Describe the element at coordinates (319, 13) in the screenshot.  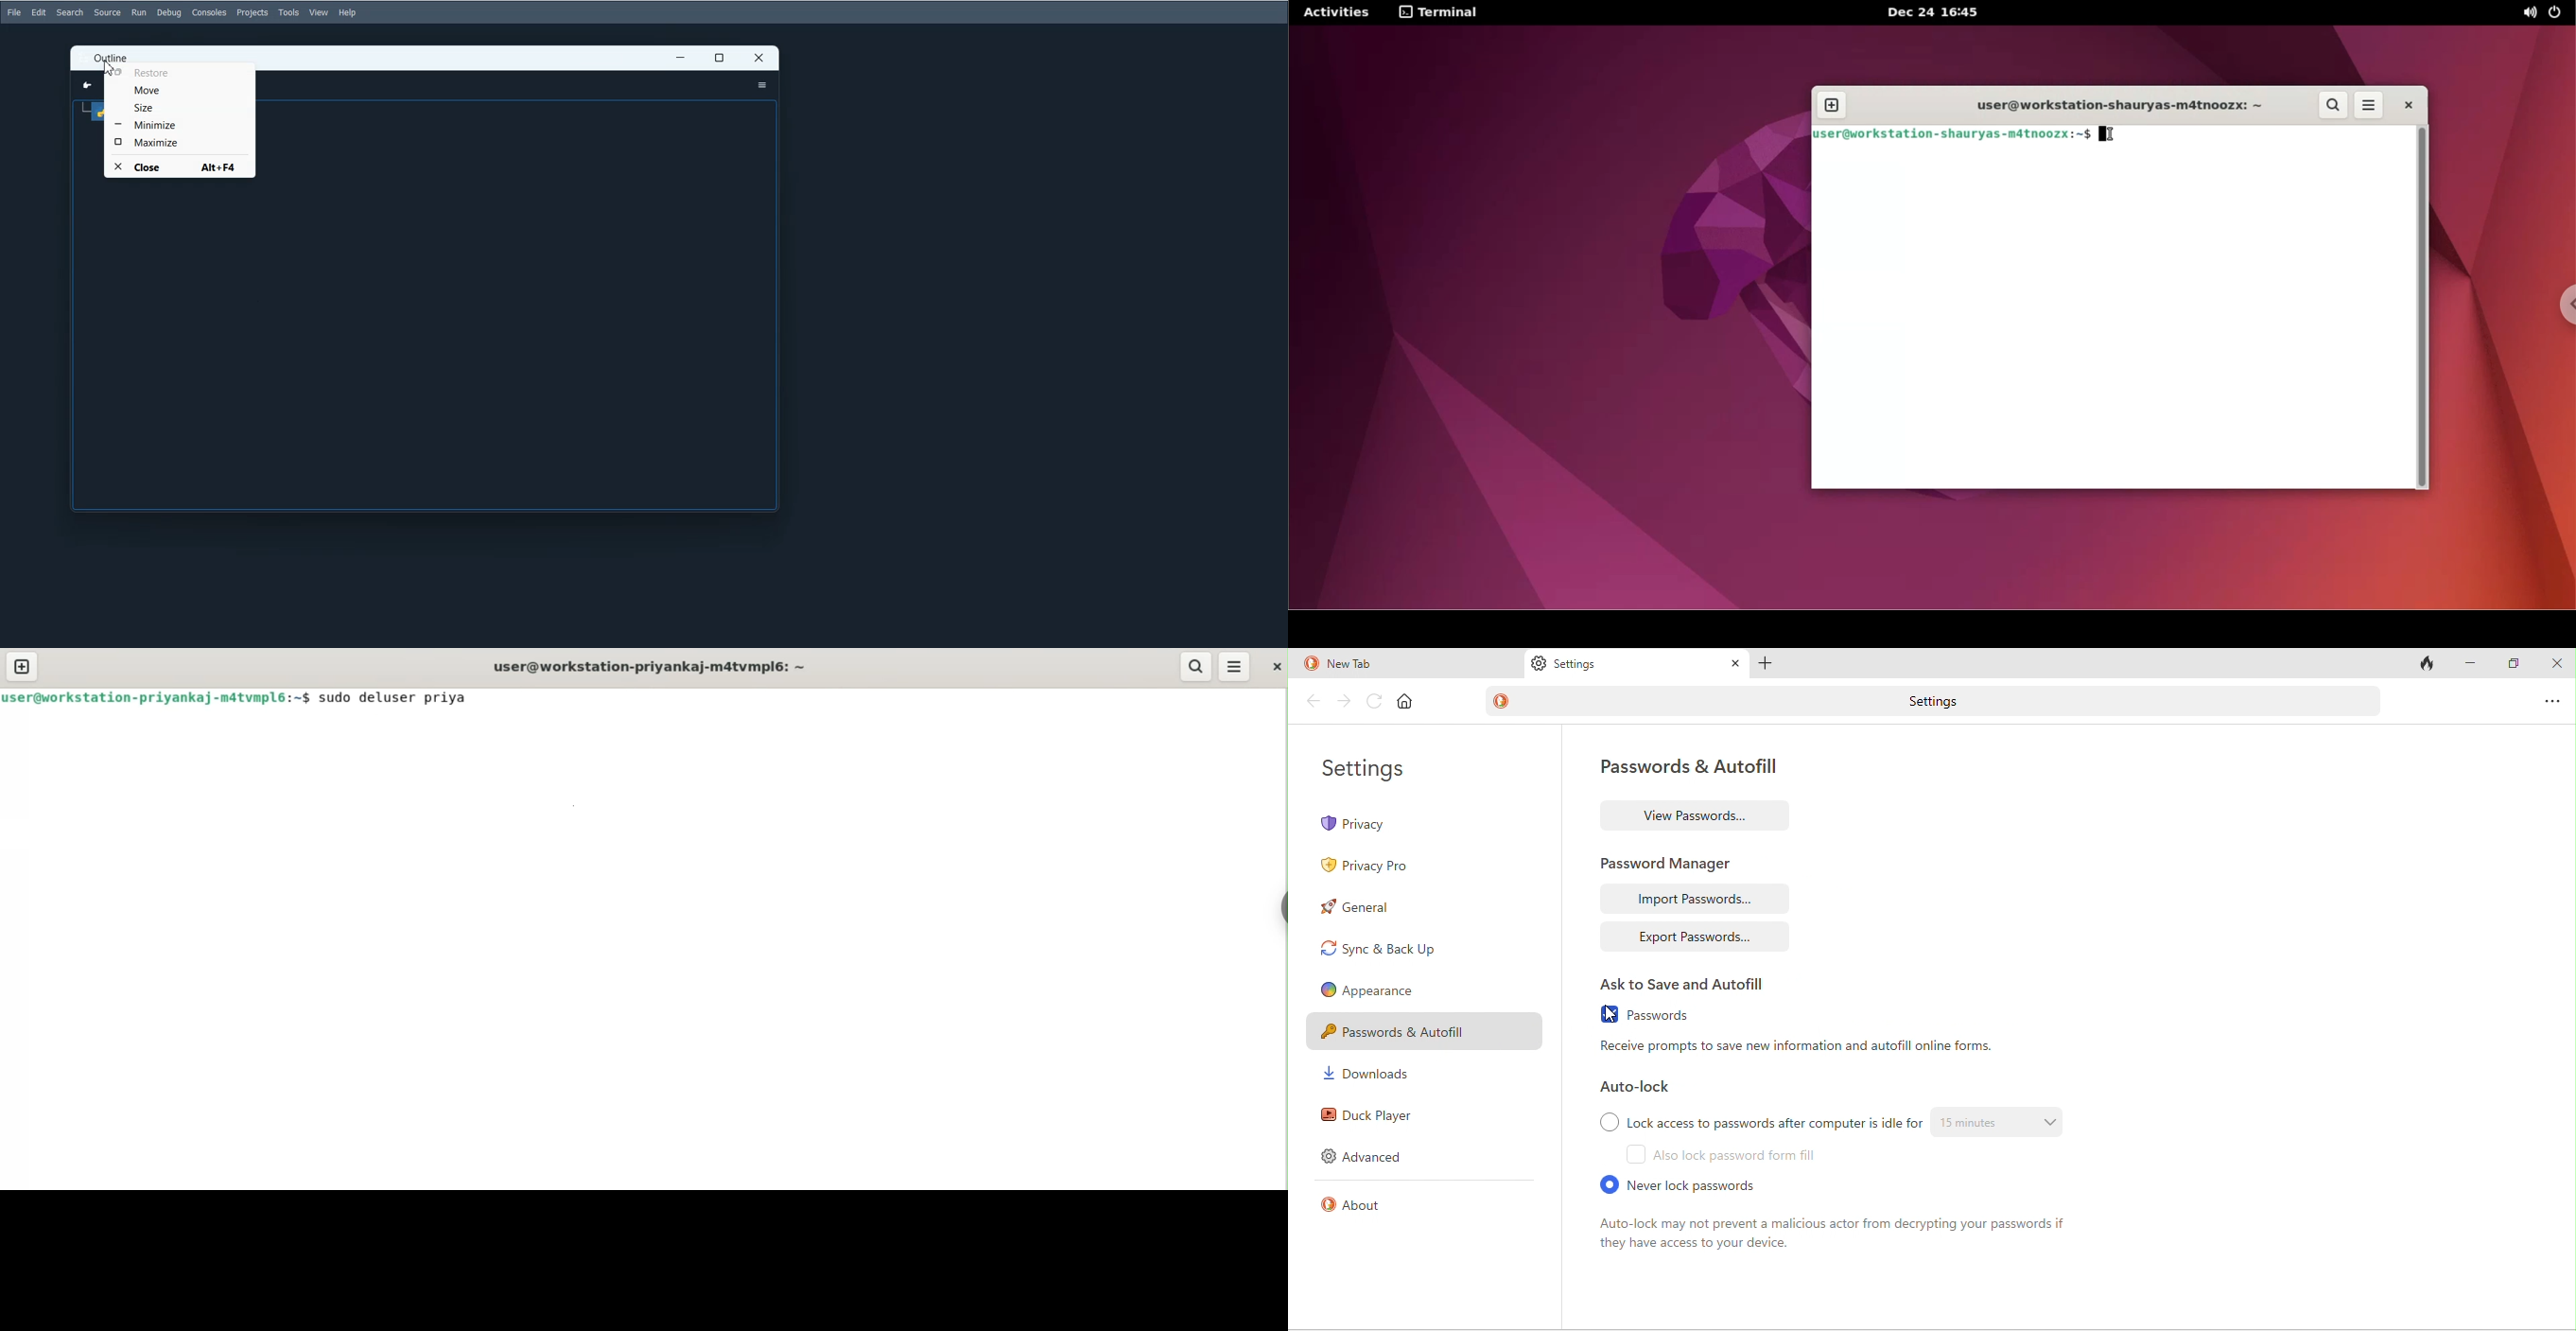
I see `View` at that location.